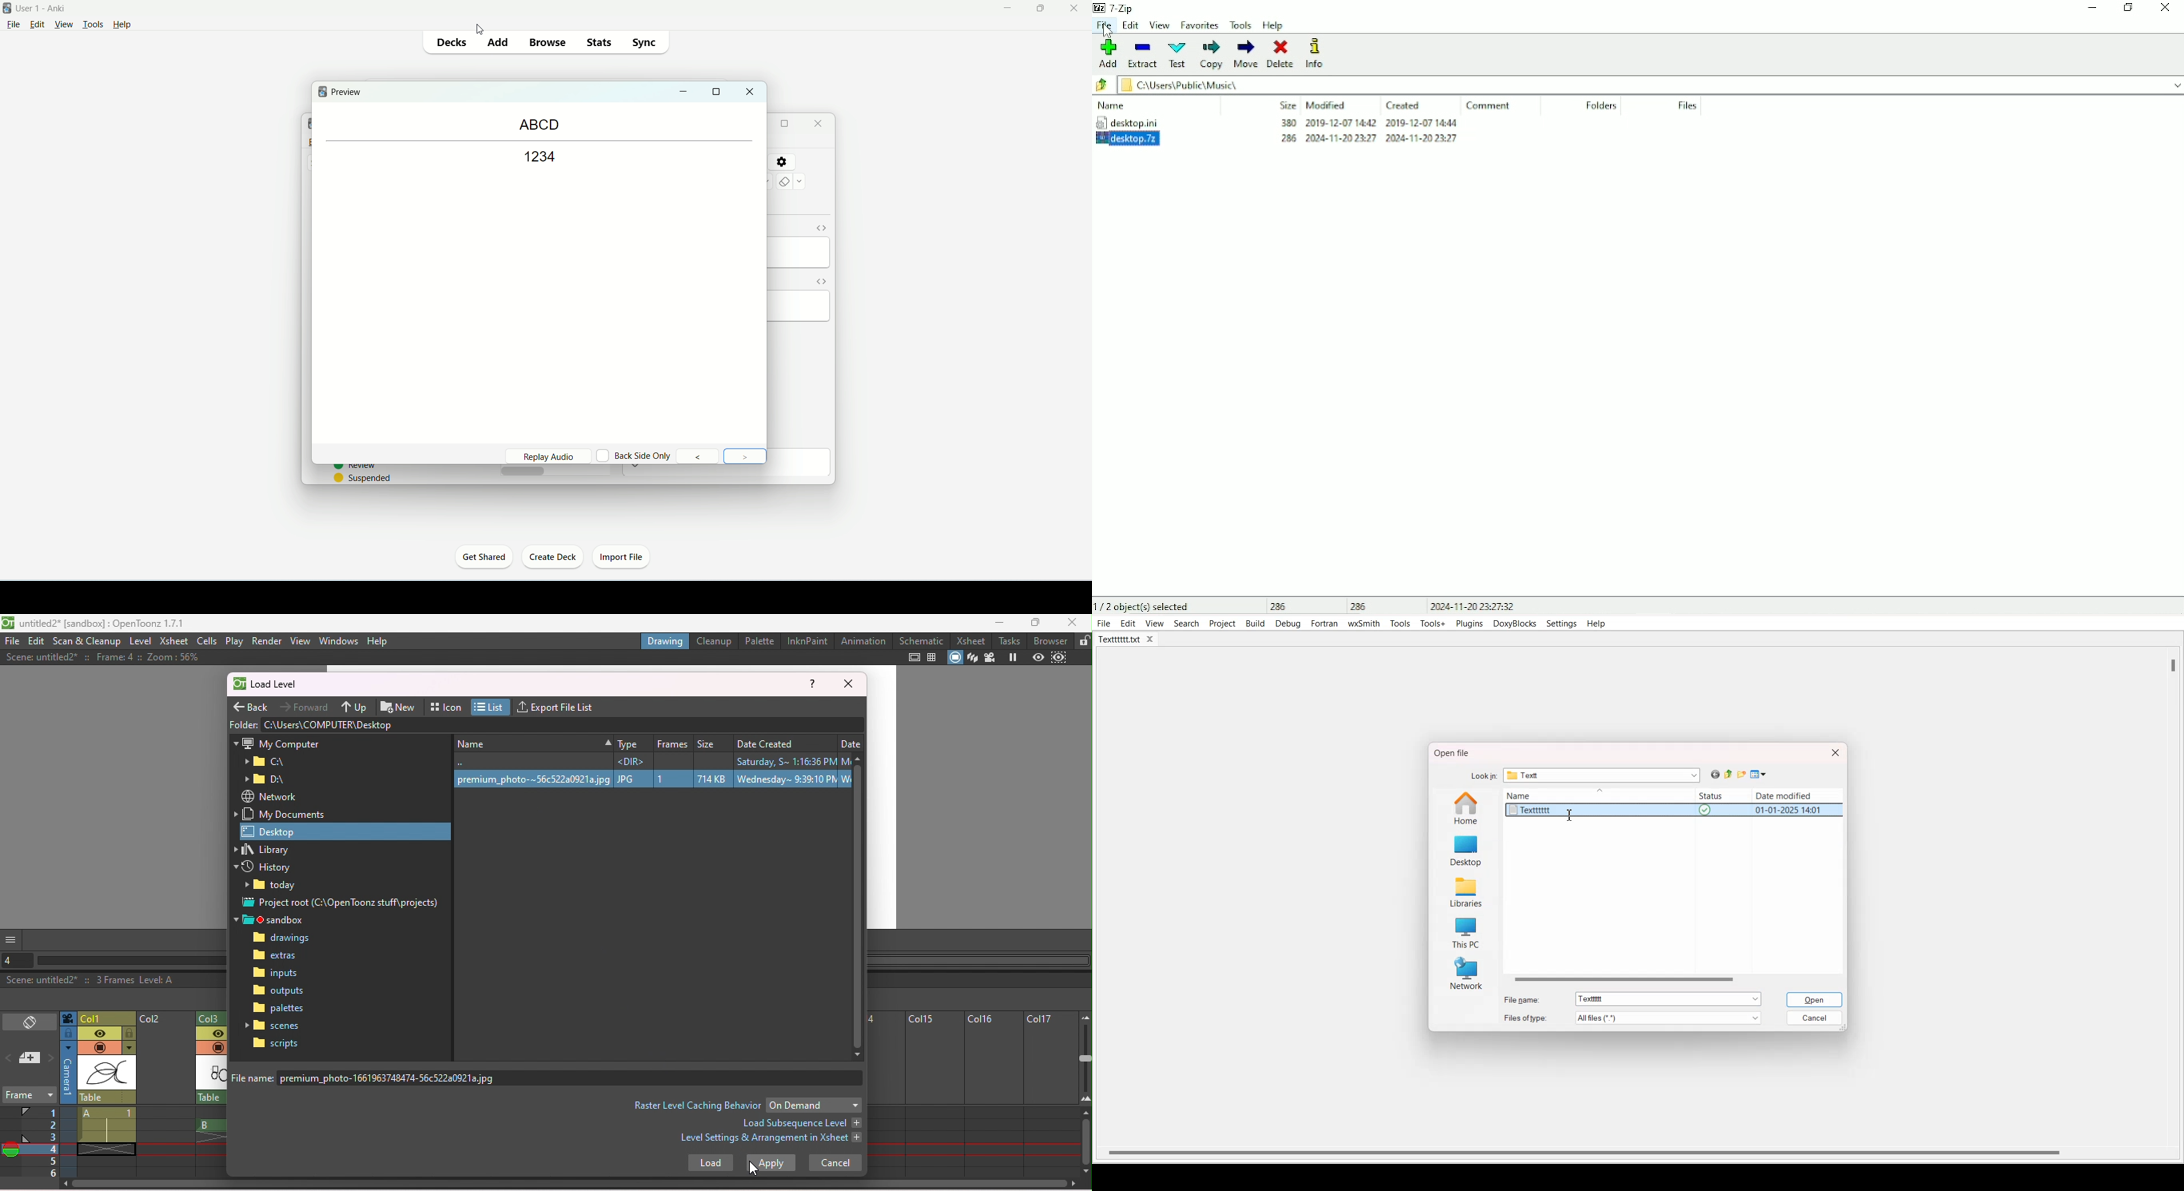  What do you see at coordinates (1287, 105) in the screenshot?
I see `Size` at bounding box center [1287, 105].